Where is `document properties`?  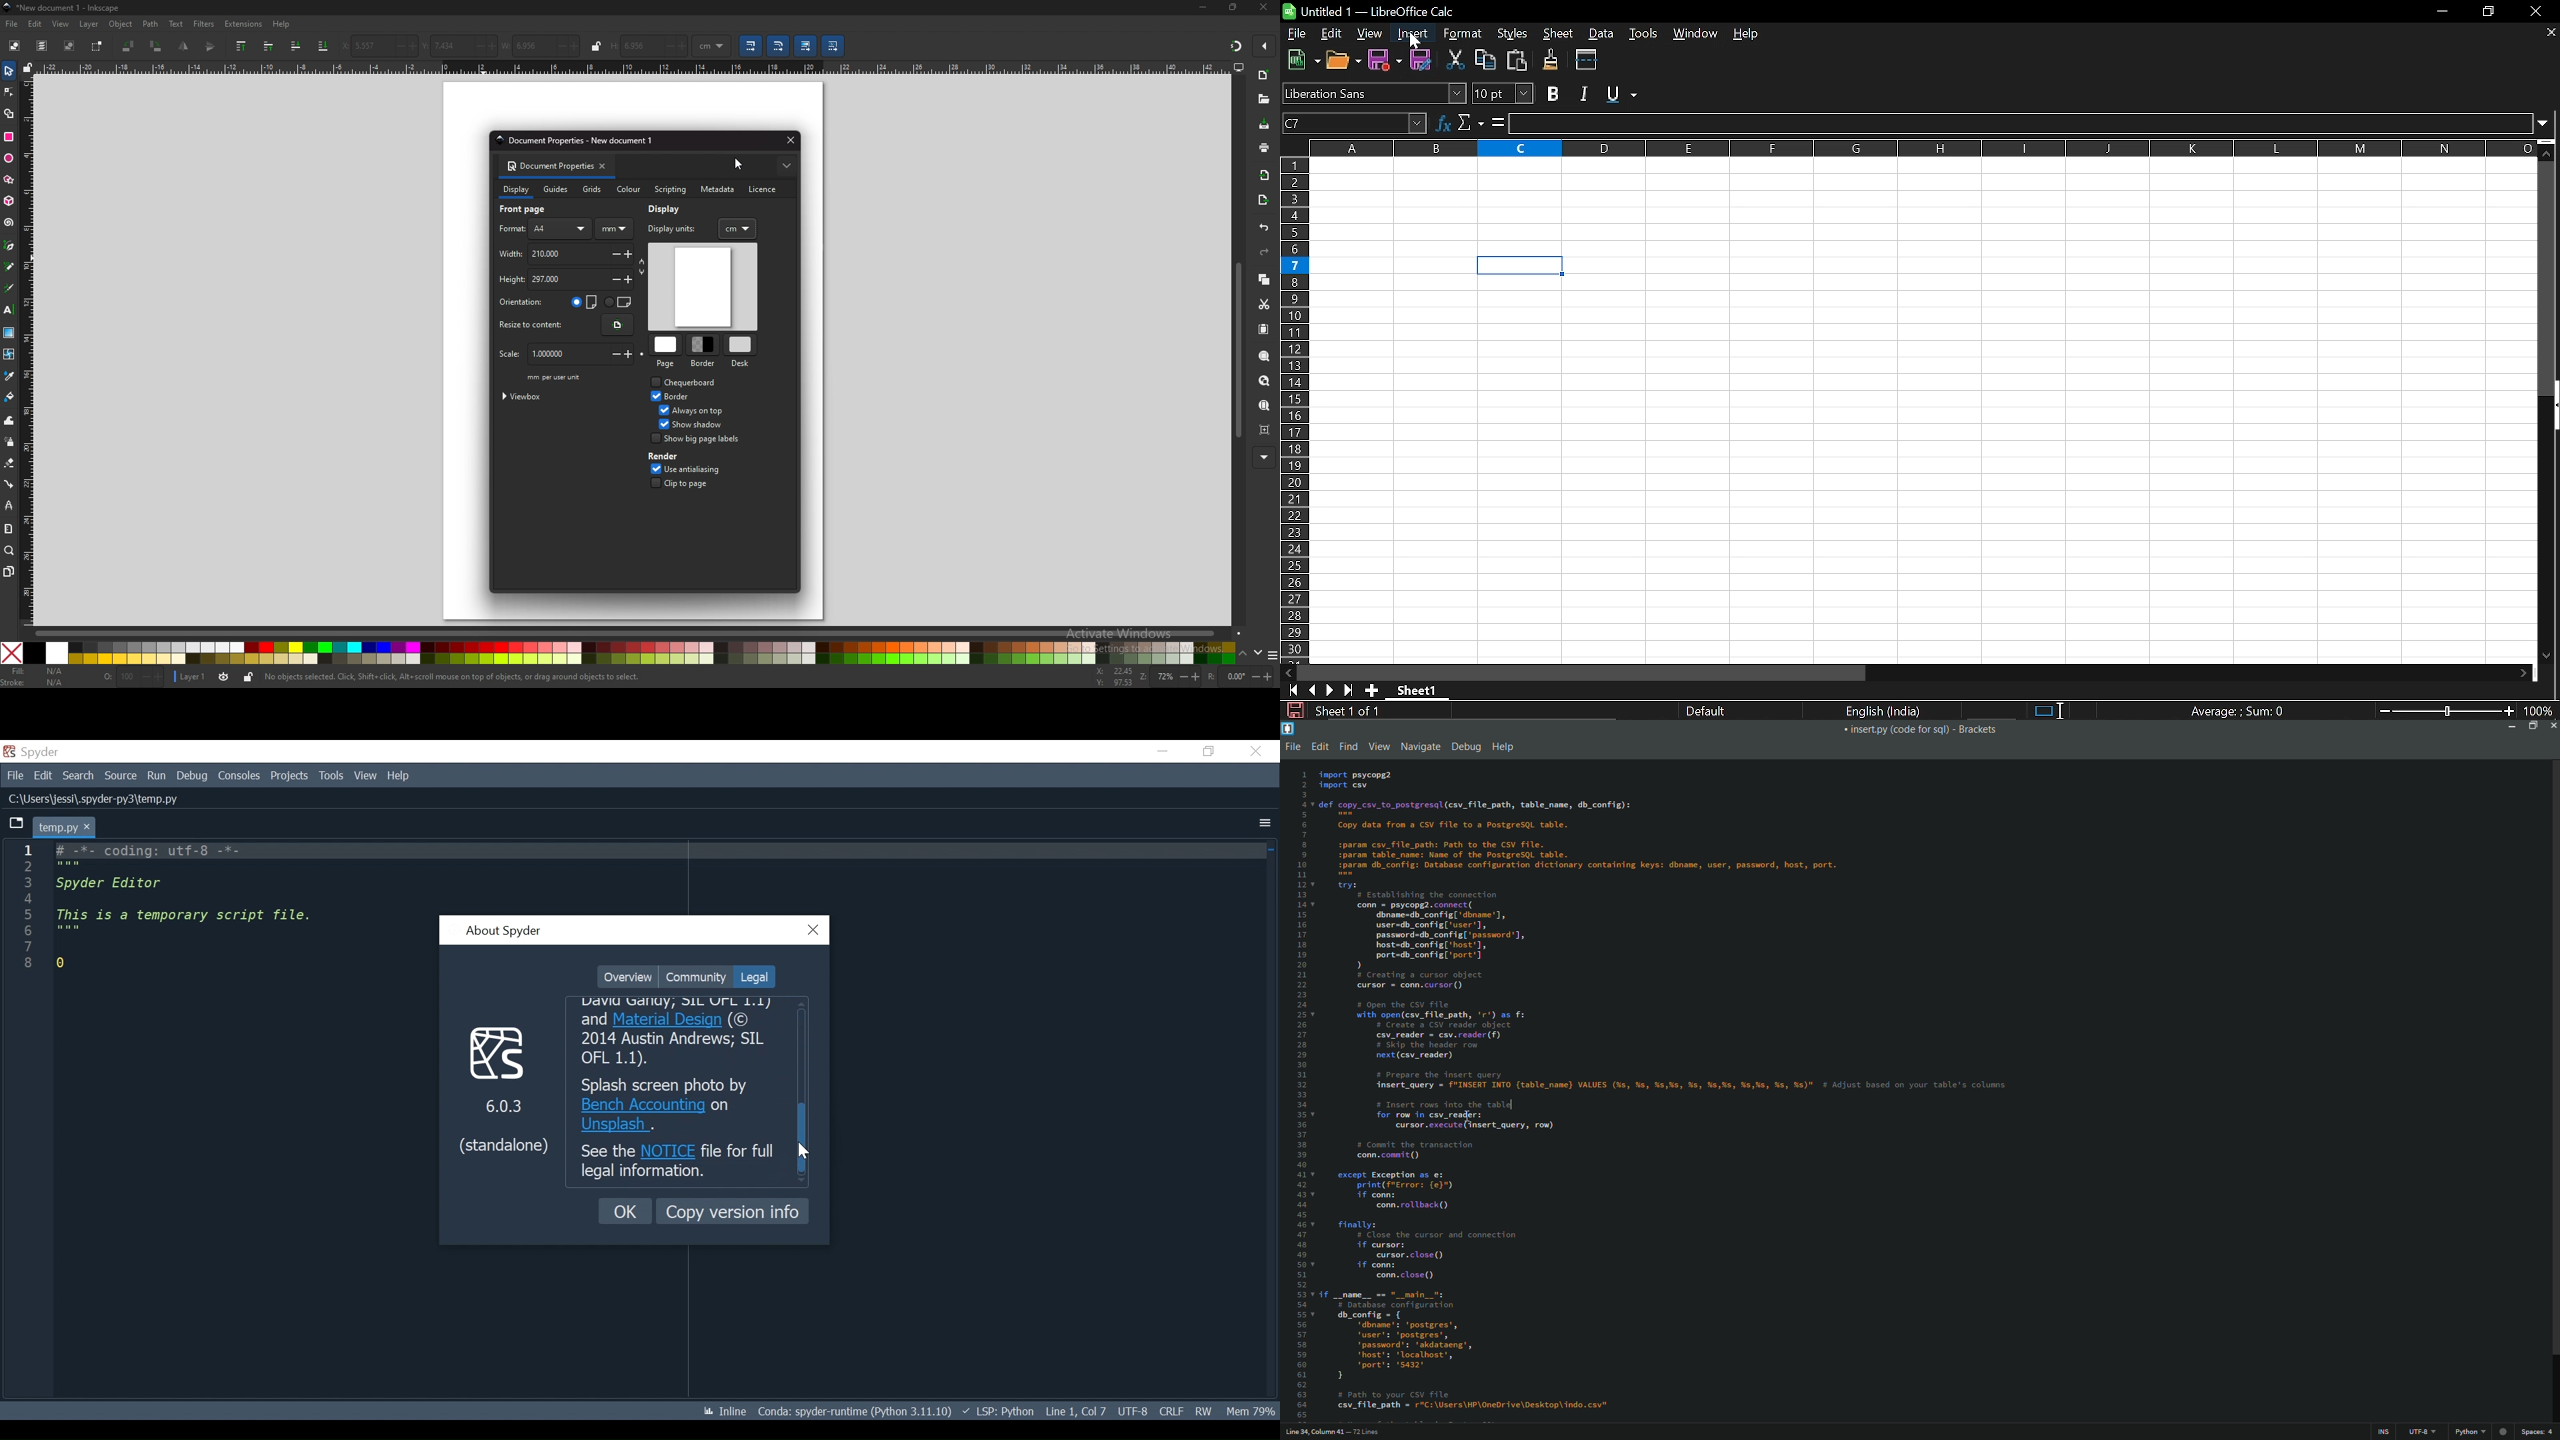 document properties is located at coordinates (548, 167).